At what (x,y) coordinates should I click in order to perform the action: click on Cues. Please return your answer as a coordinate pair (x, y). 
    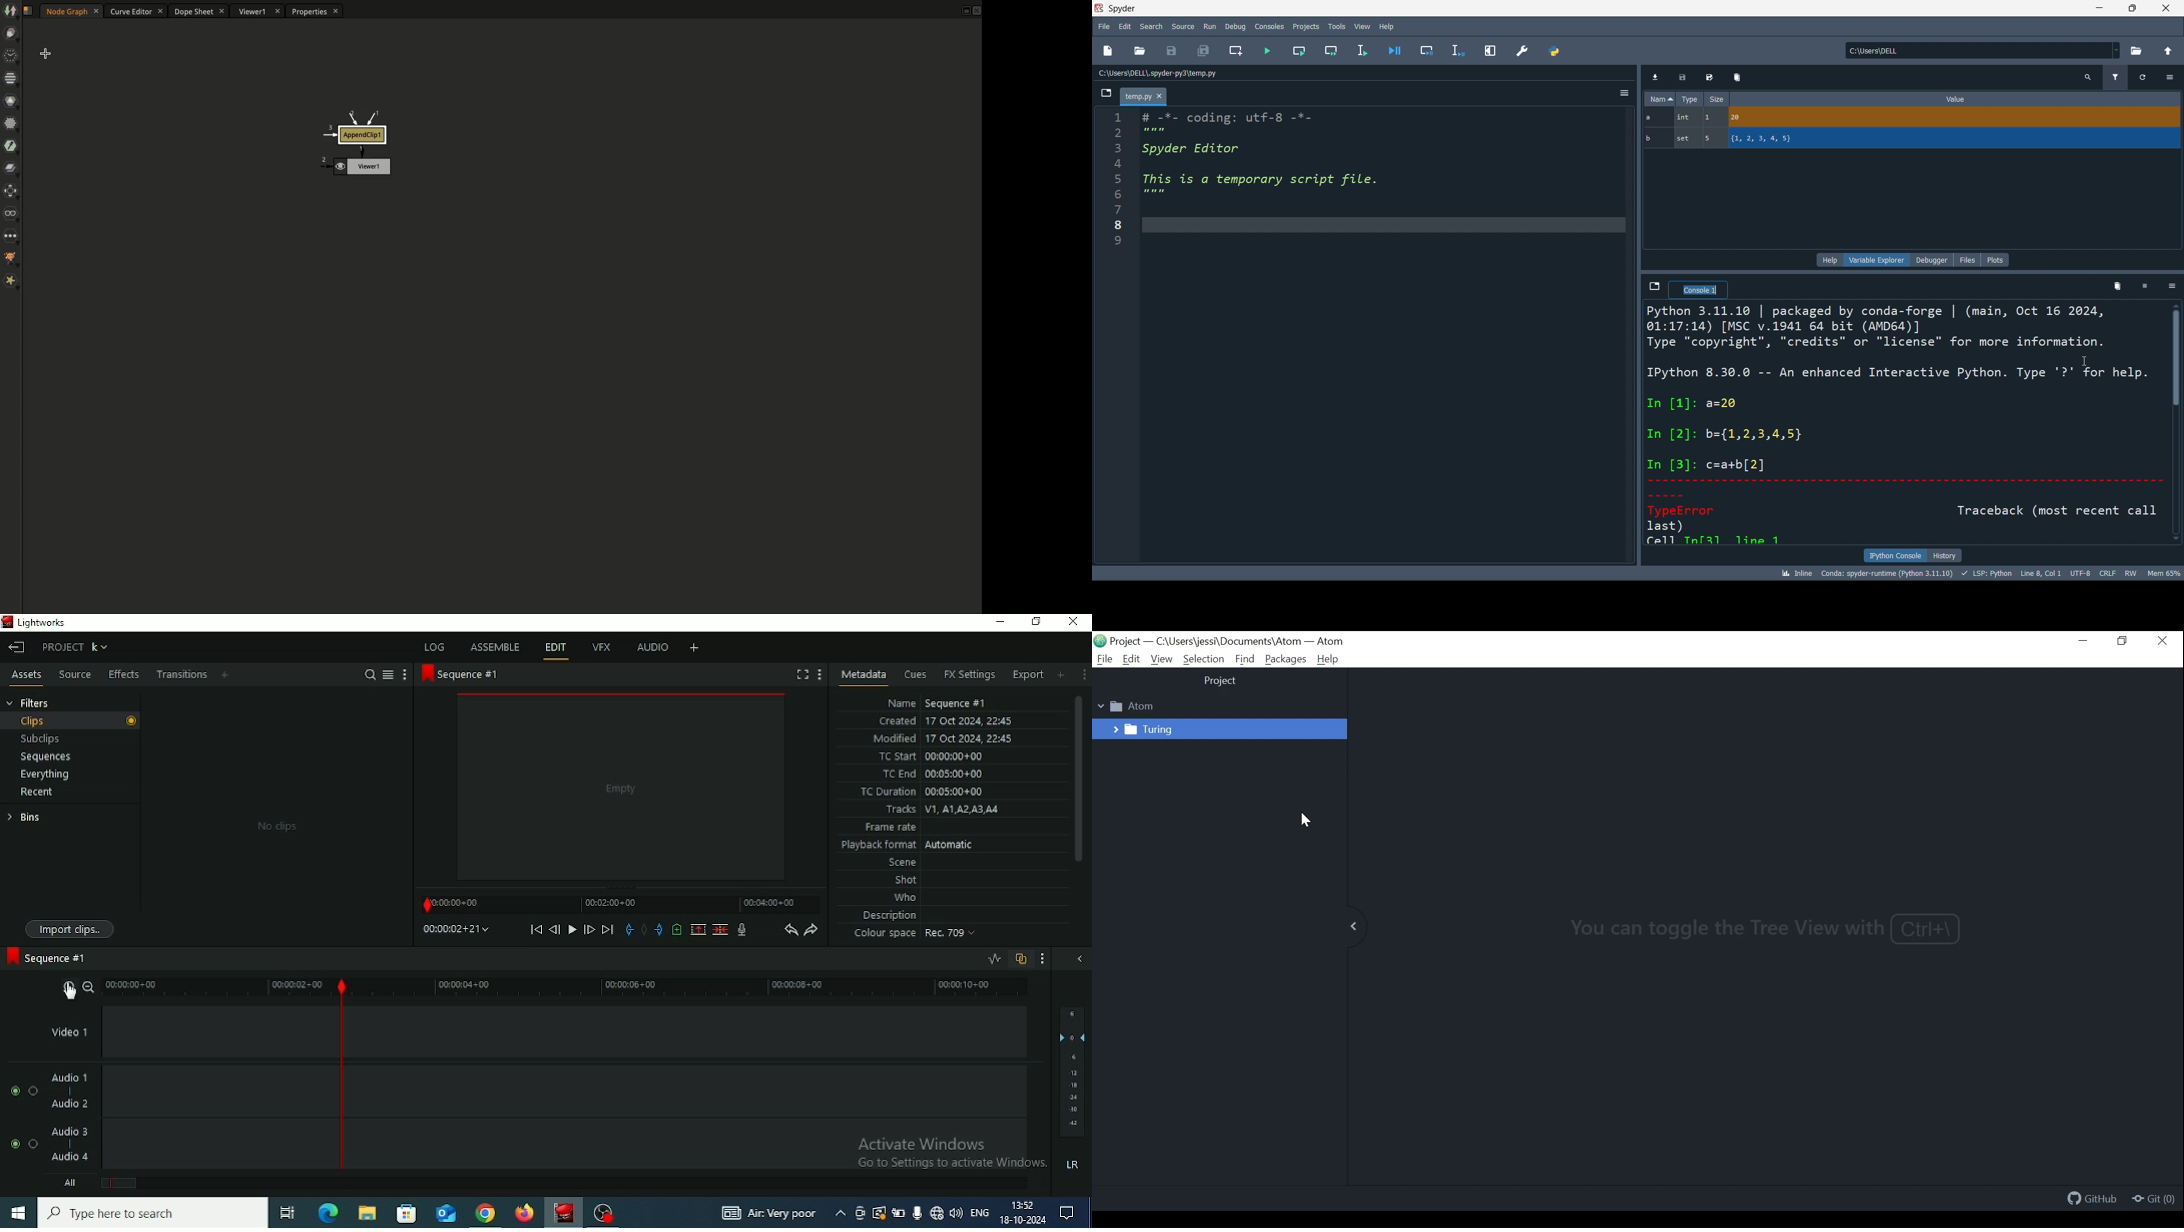
    Looking at the image, I should click on (915, 675).